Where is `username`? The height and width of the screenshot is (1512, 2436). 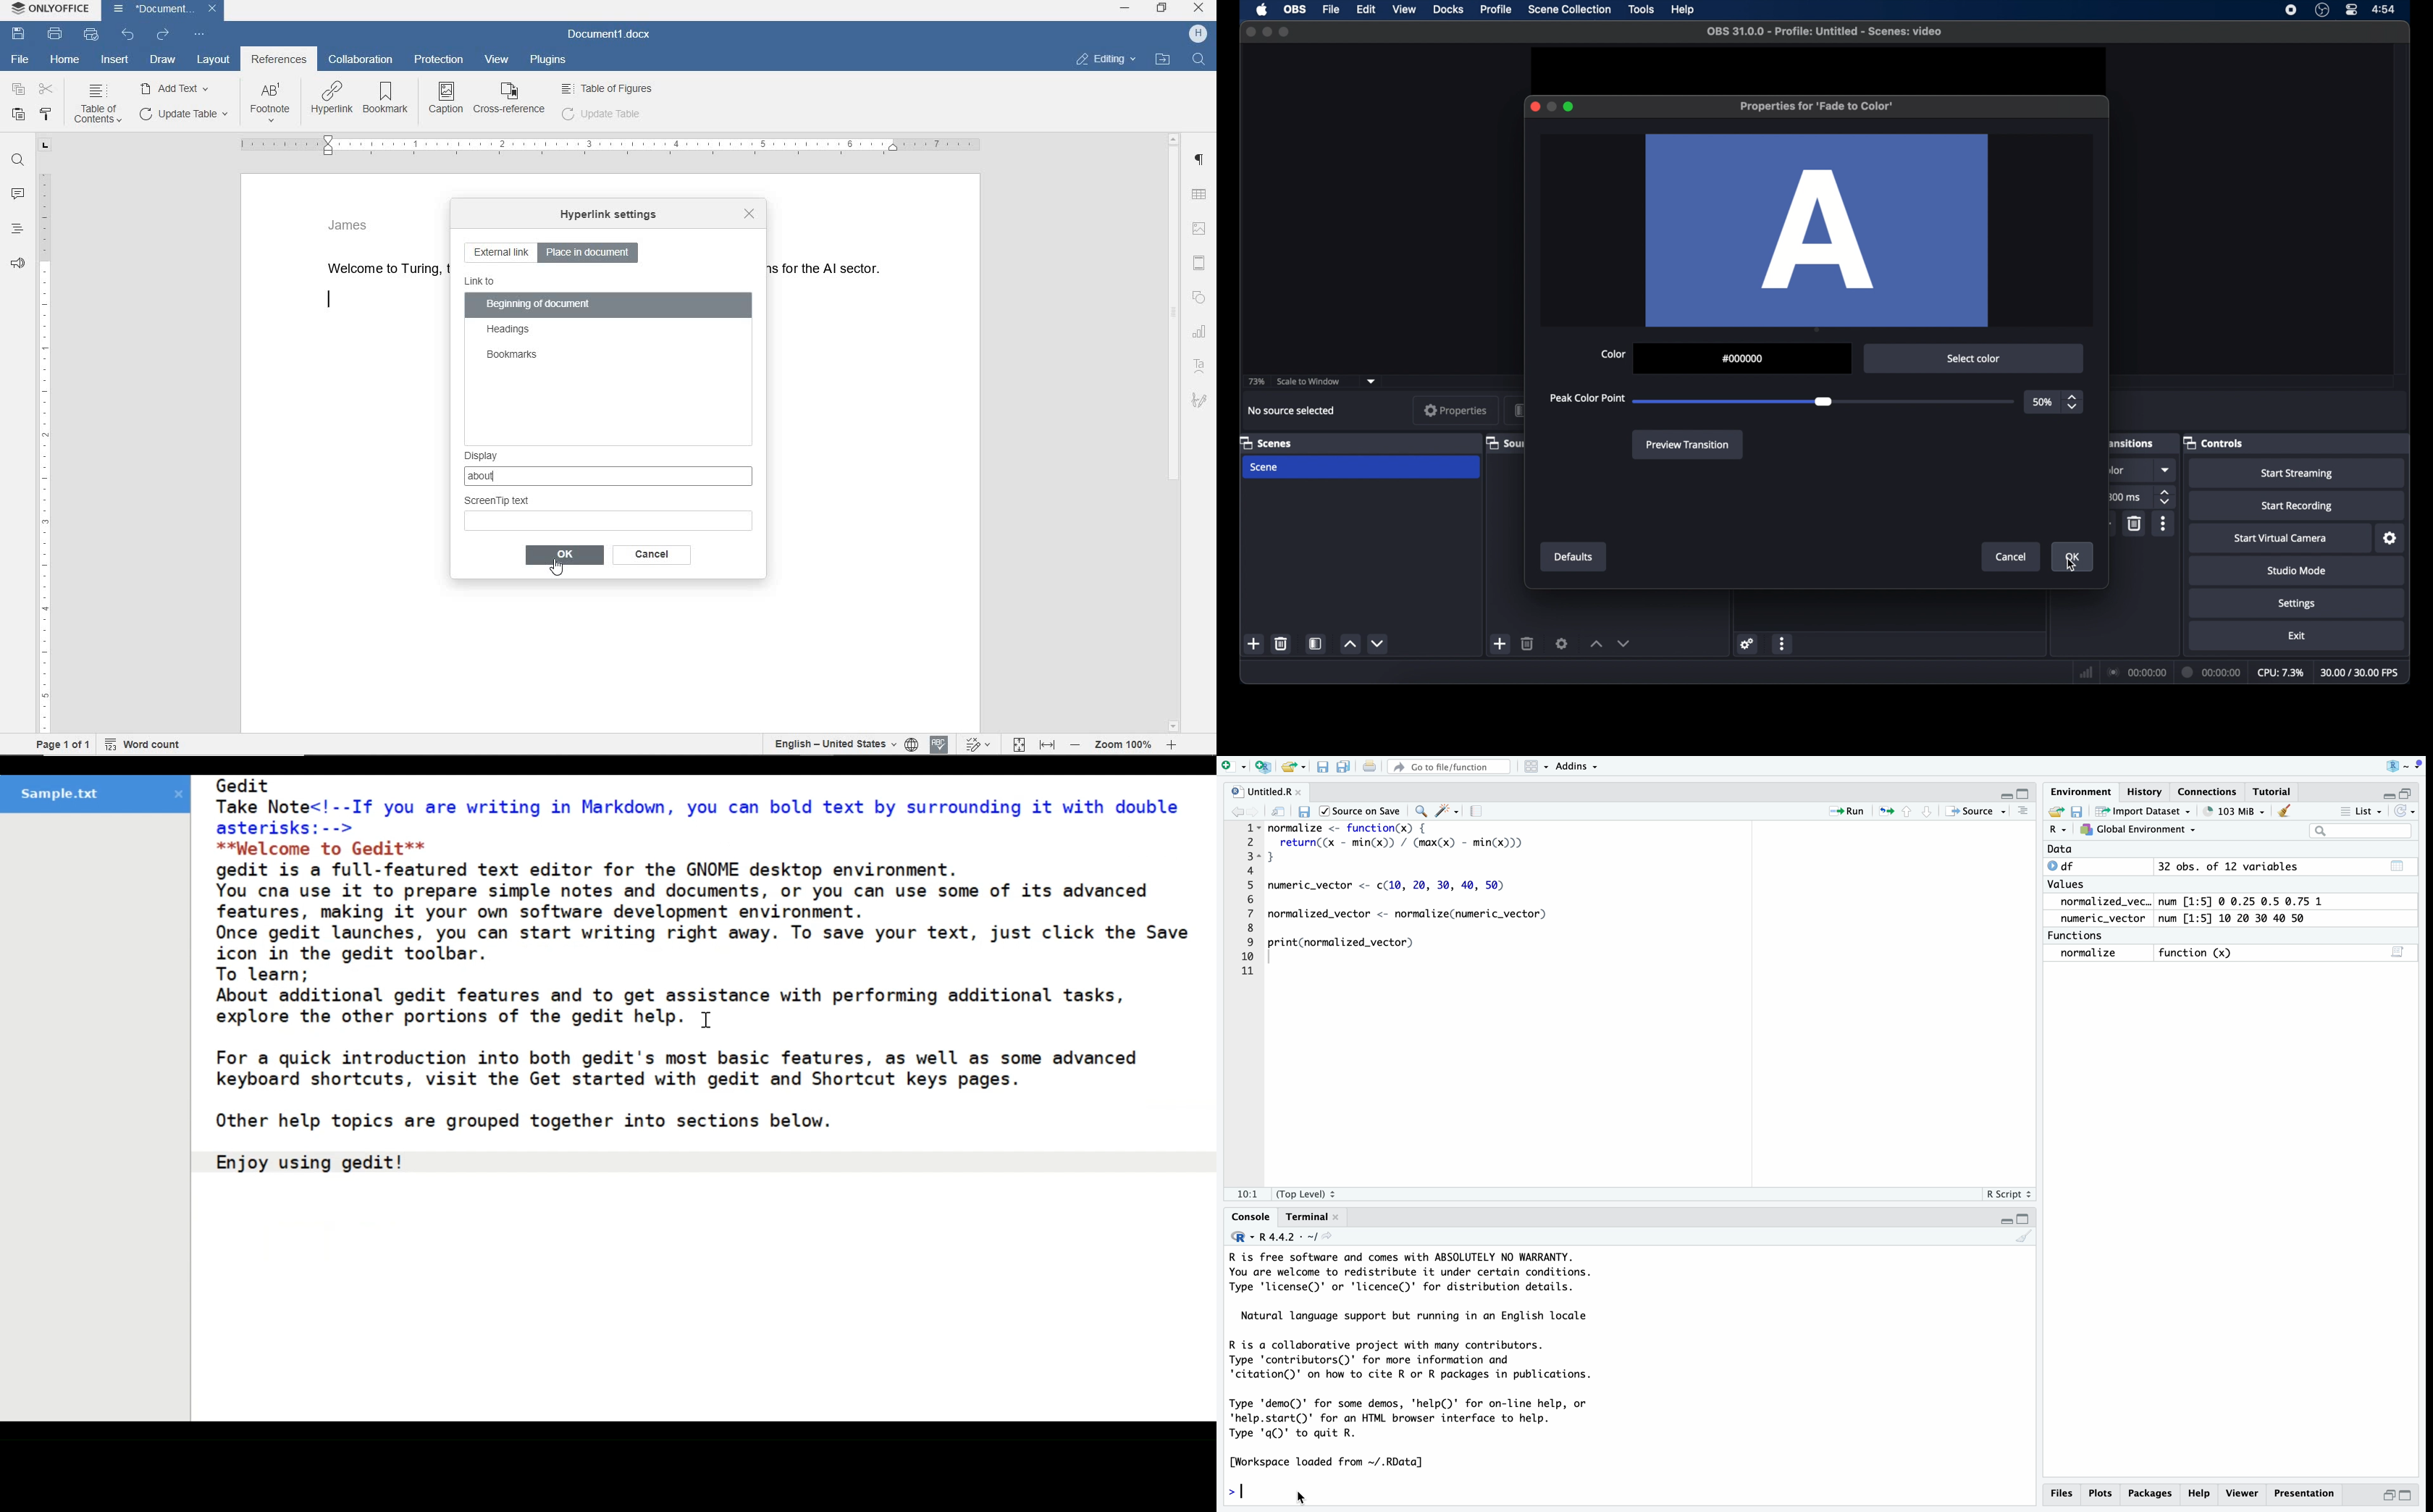
username is located at coordinates (1198, 35).